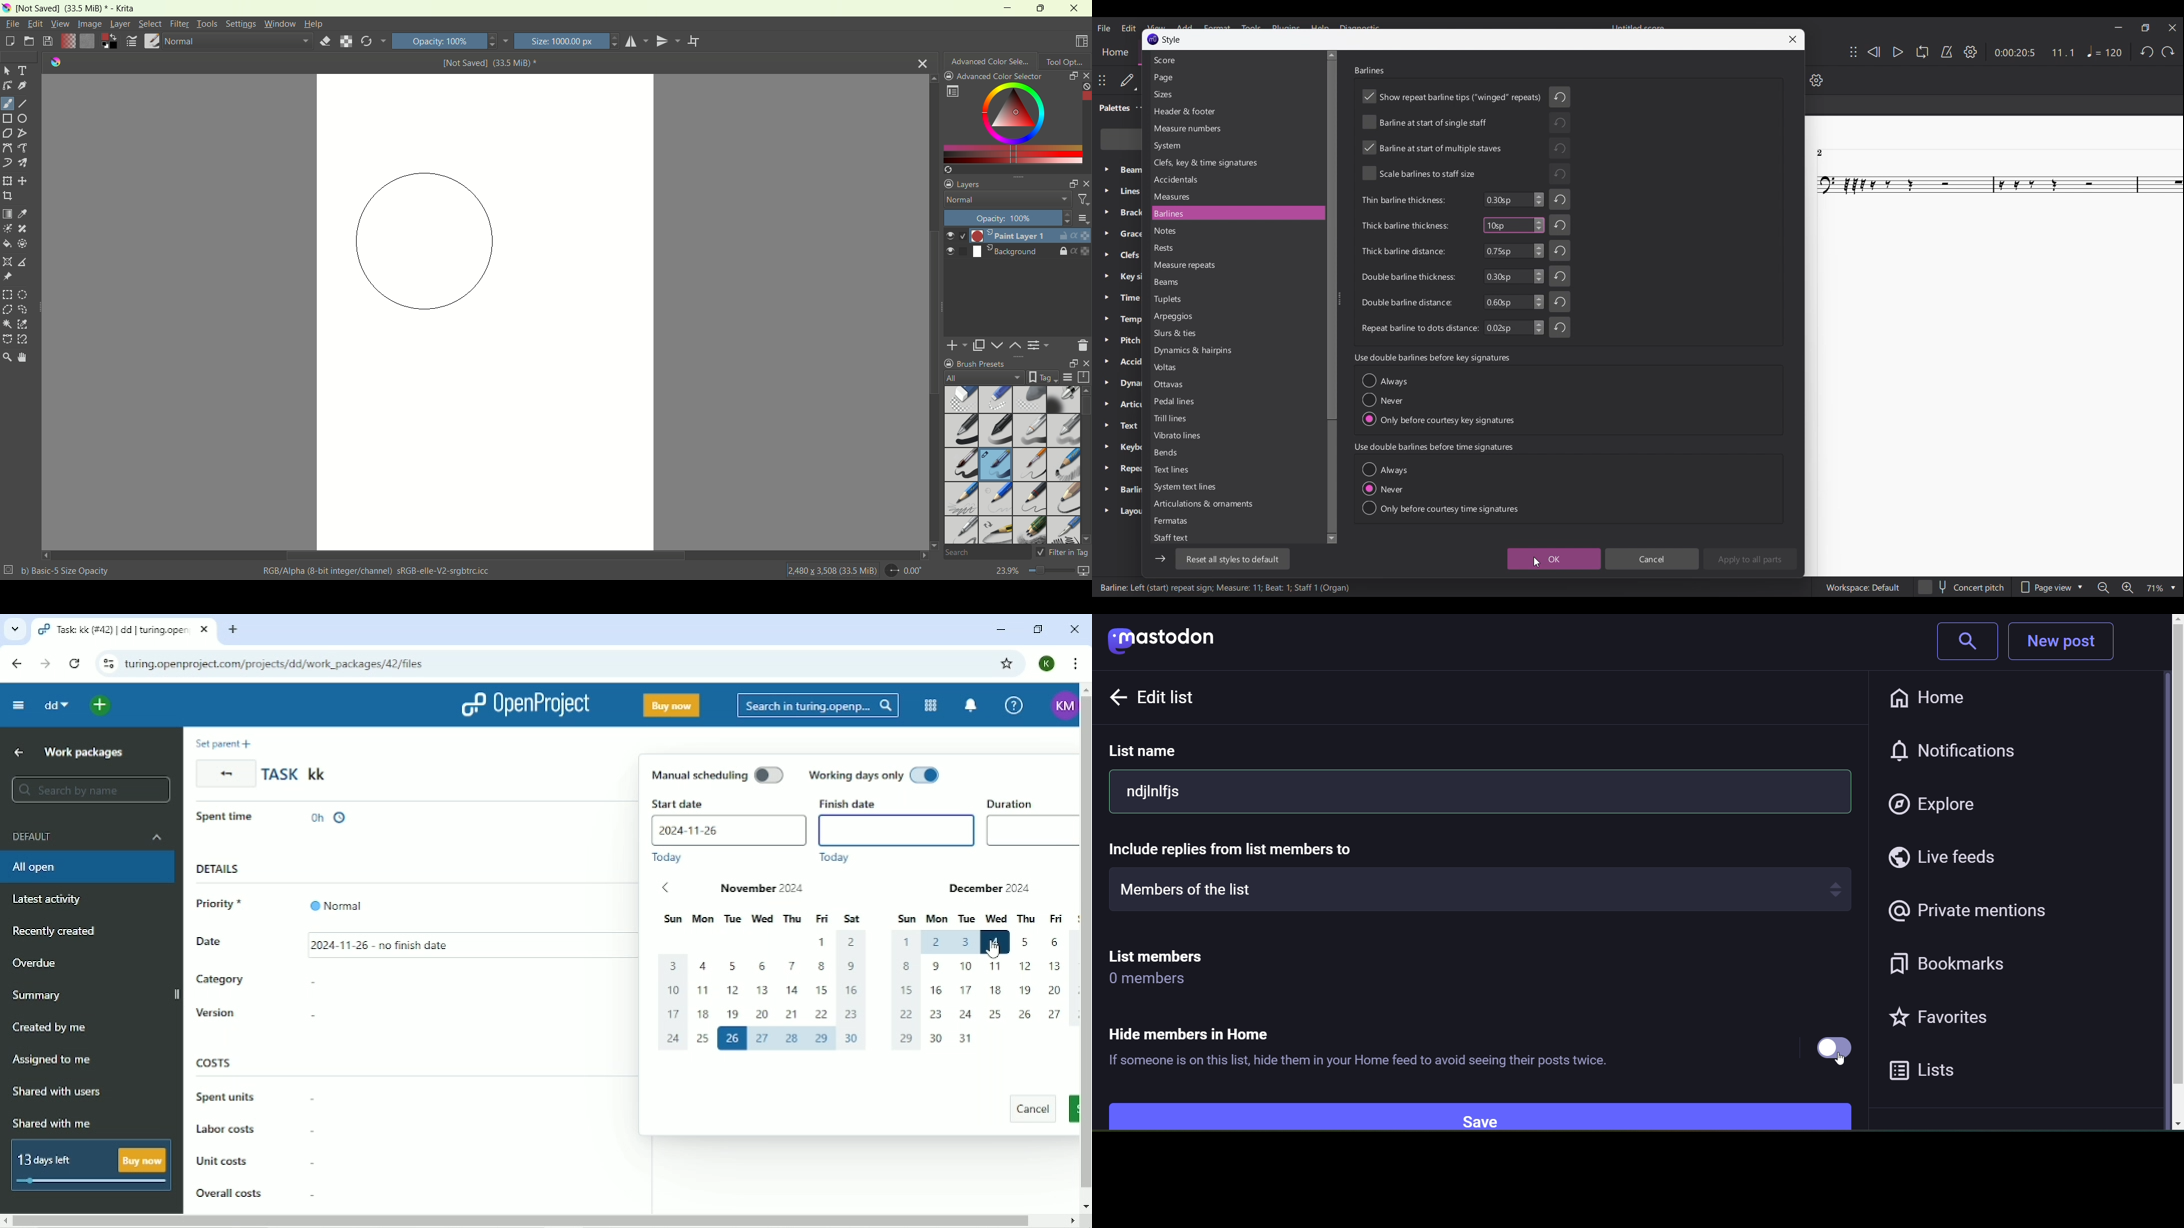 The width and height of the screenshot is (2184, 1232). Describe the element at coordinates (24, 340) in the screenshot. I see `magnetic curve selection` at that location.